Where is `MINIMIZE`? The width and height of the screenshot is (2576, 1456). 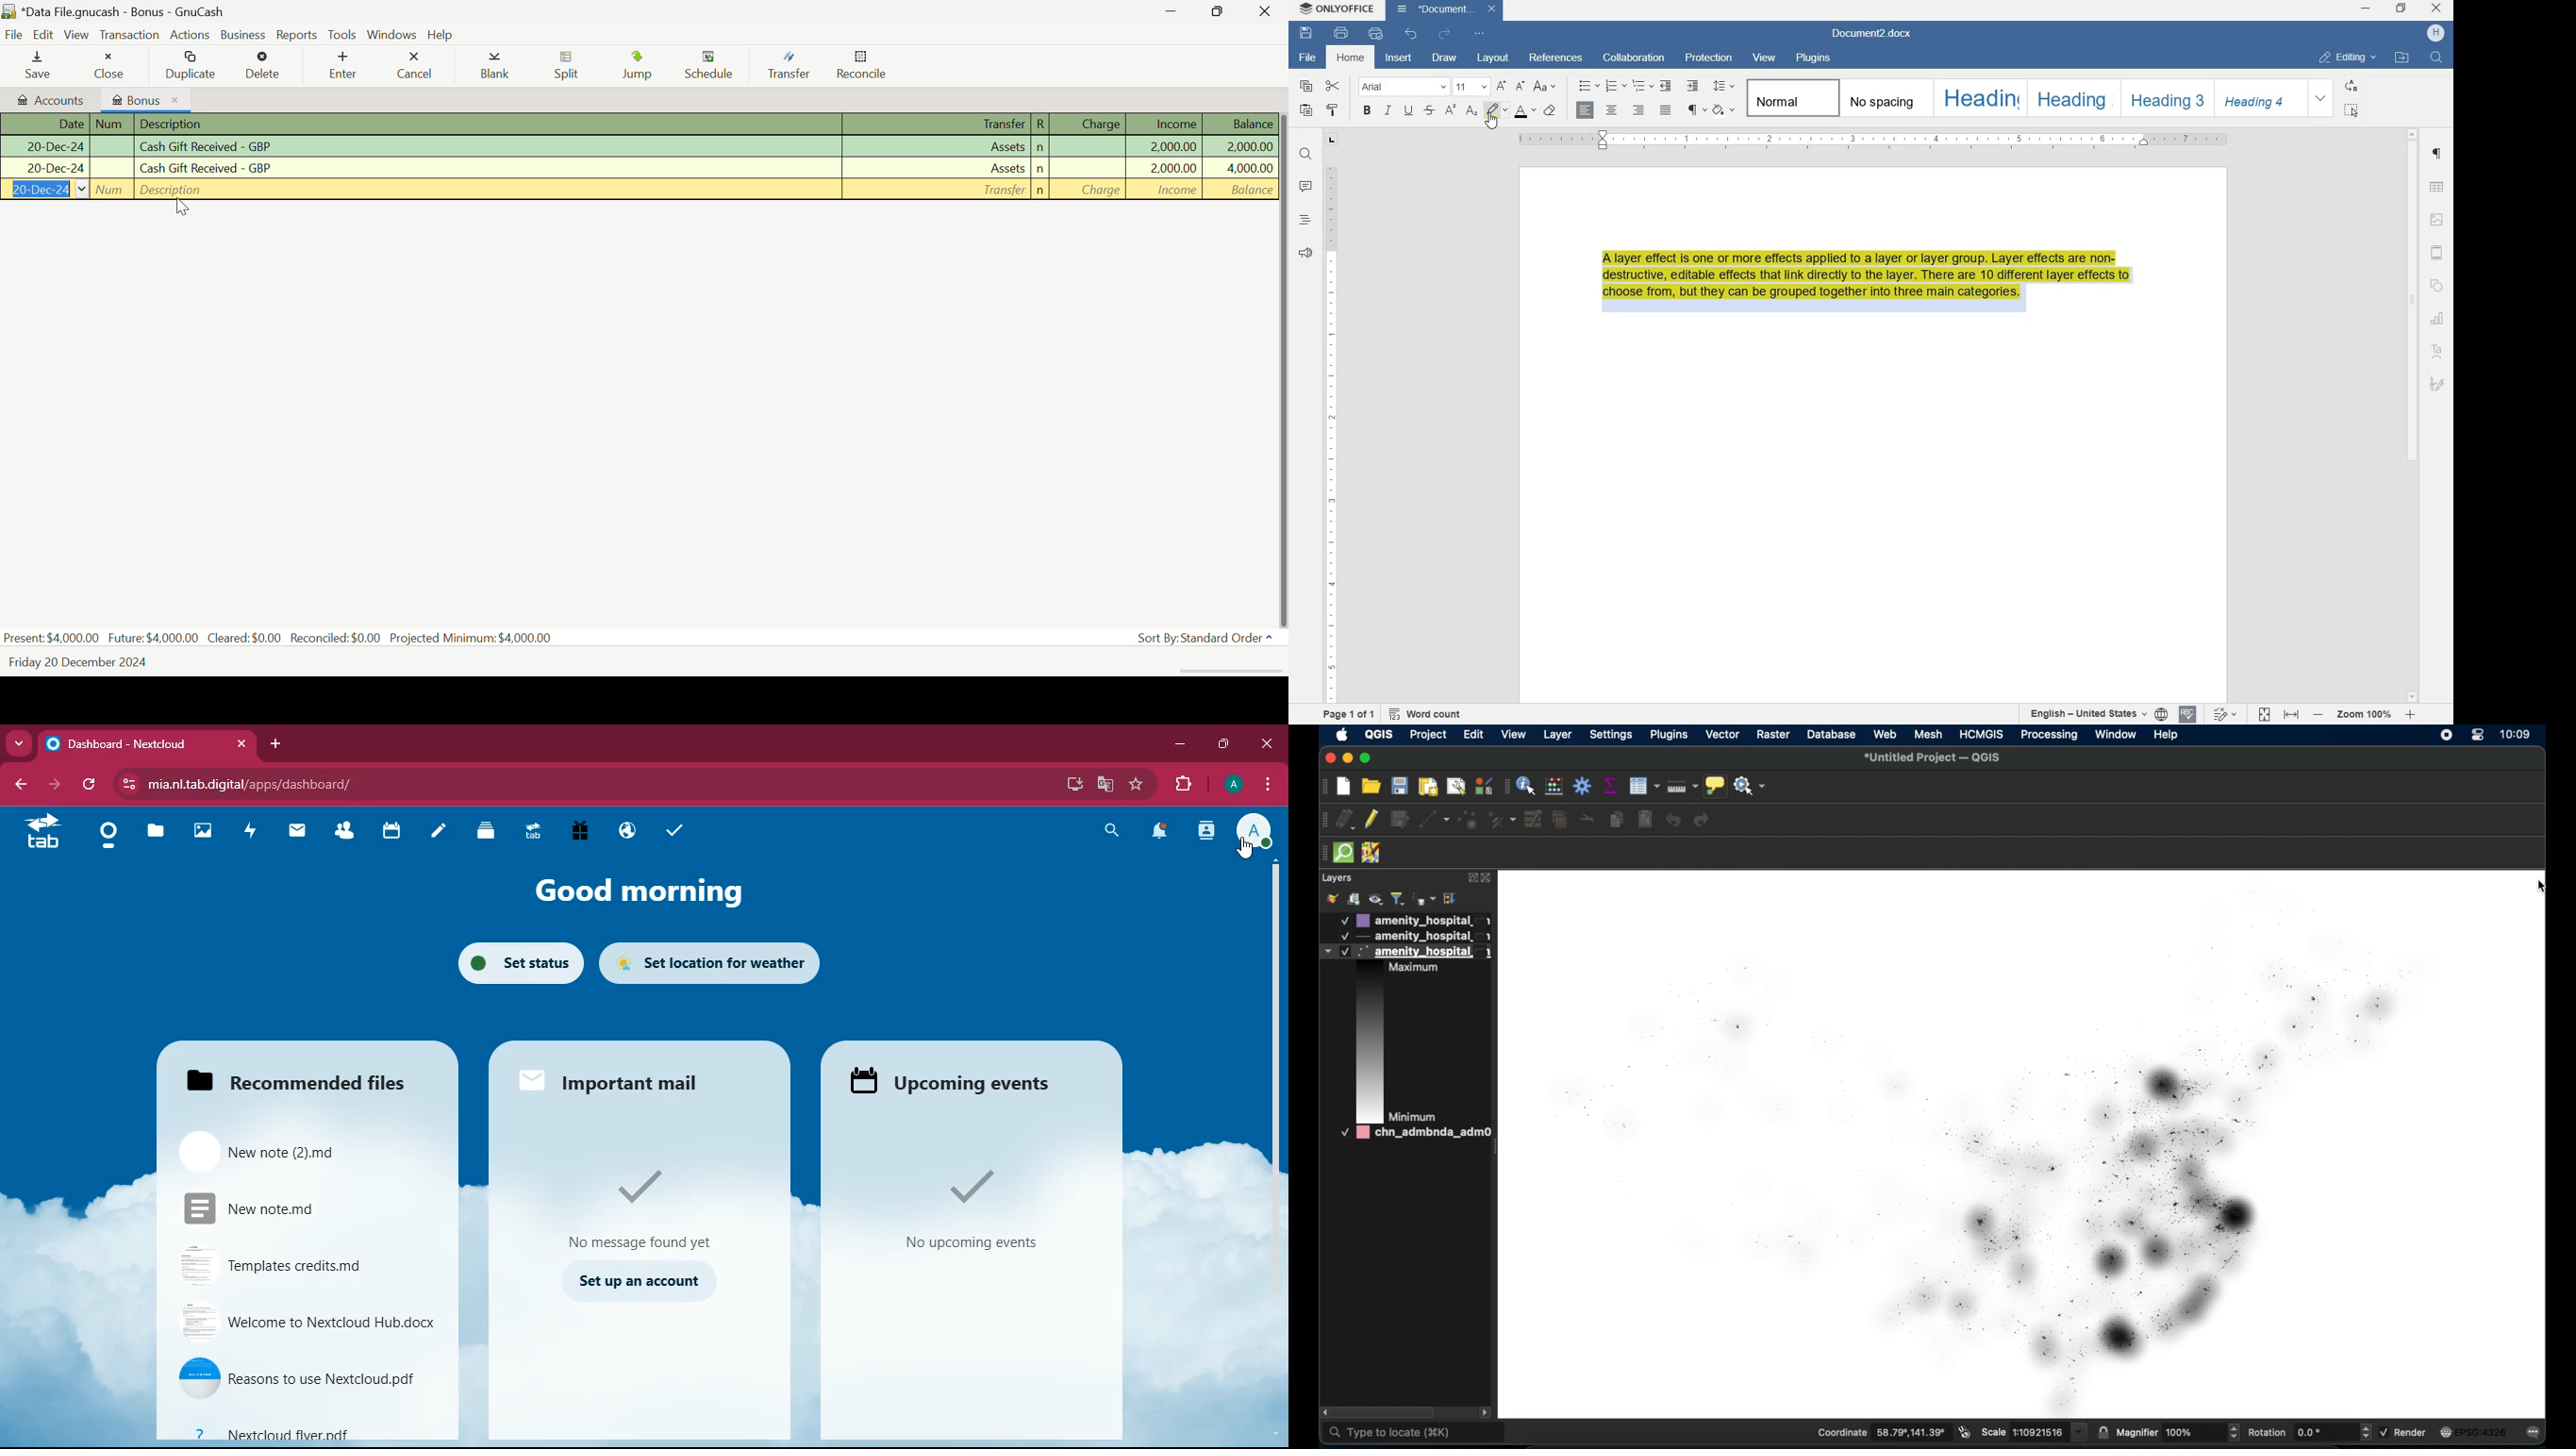 MINIMIZE is located at coordinates (2367, 9).